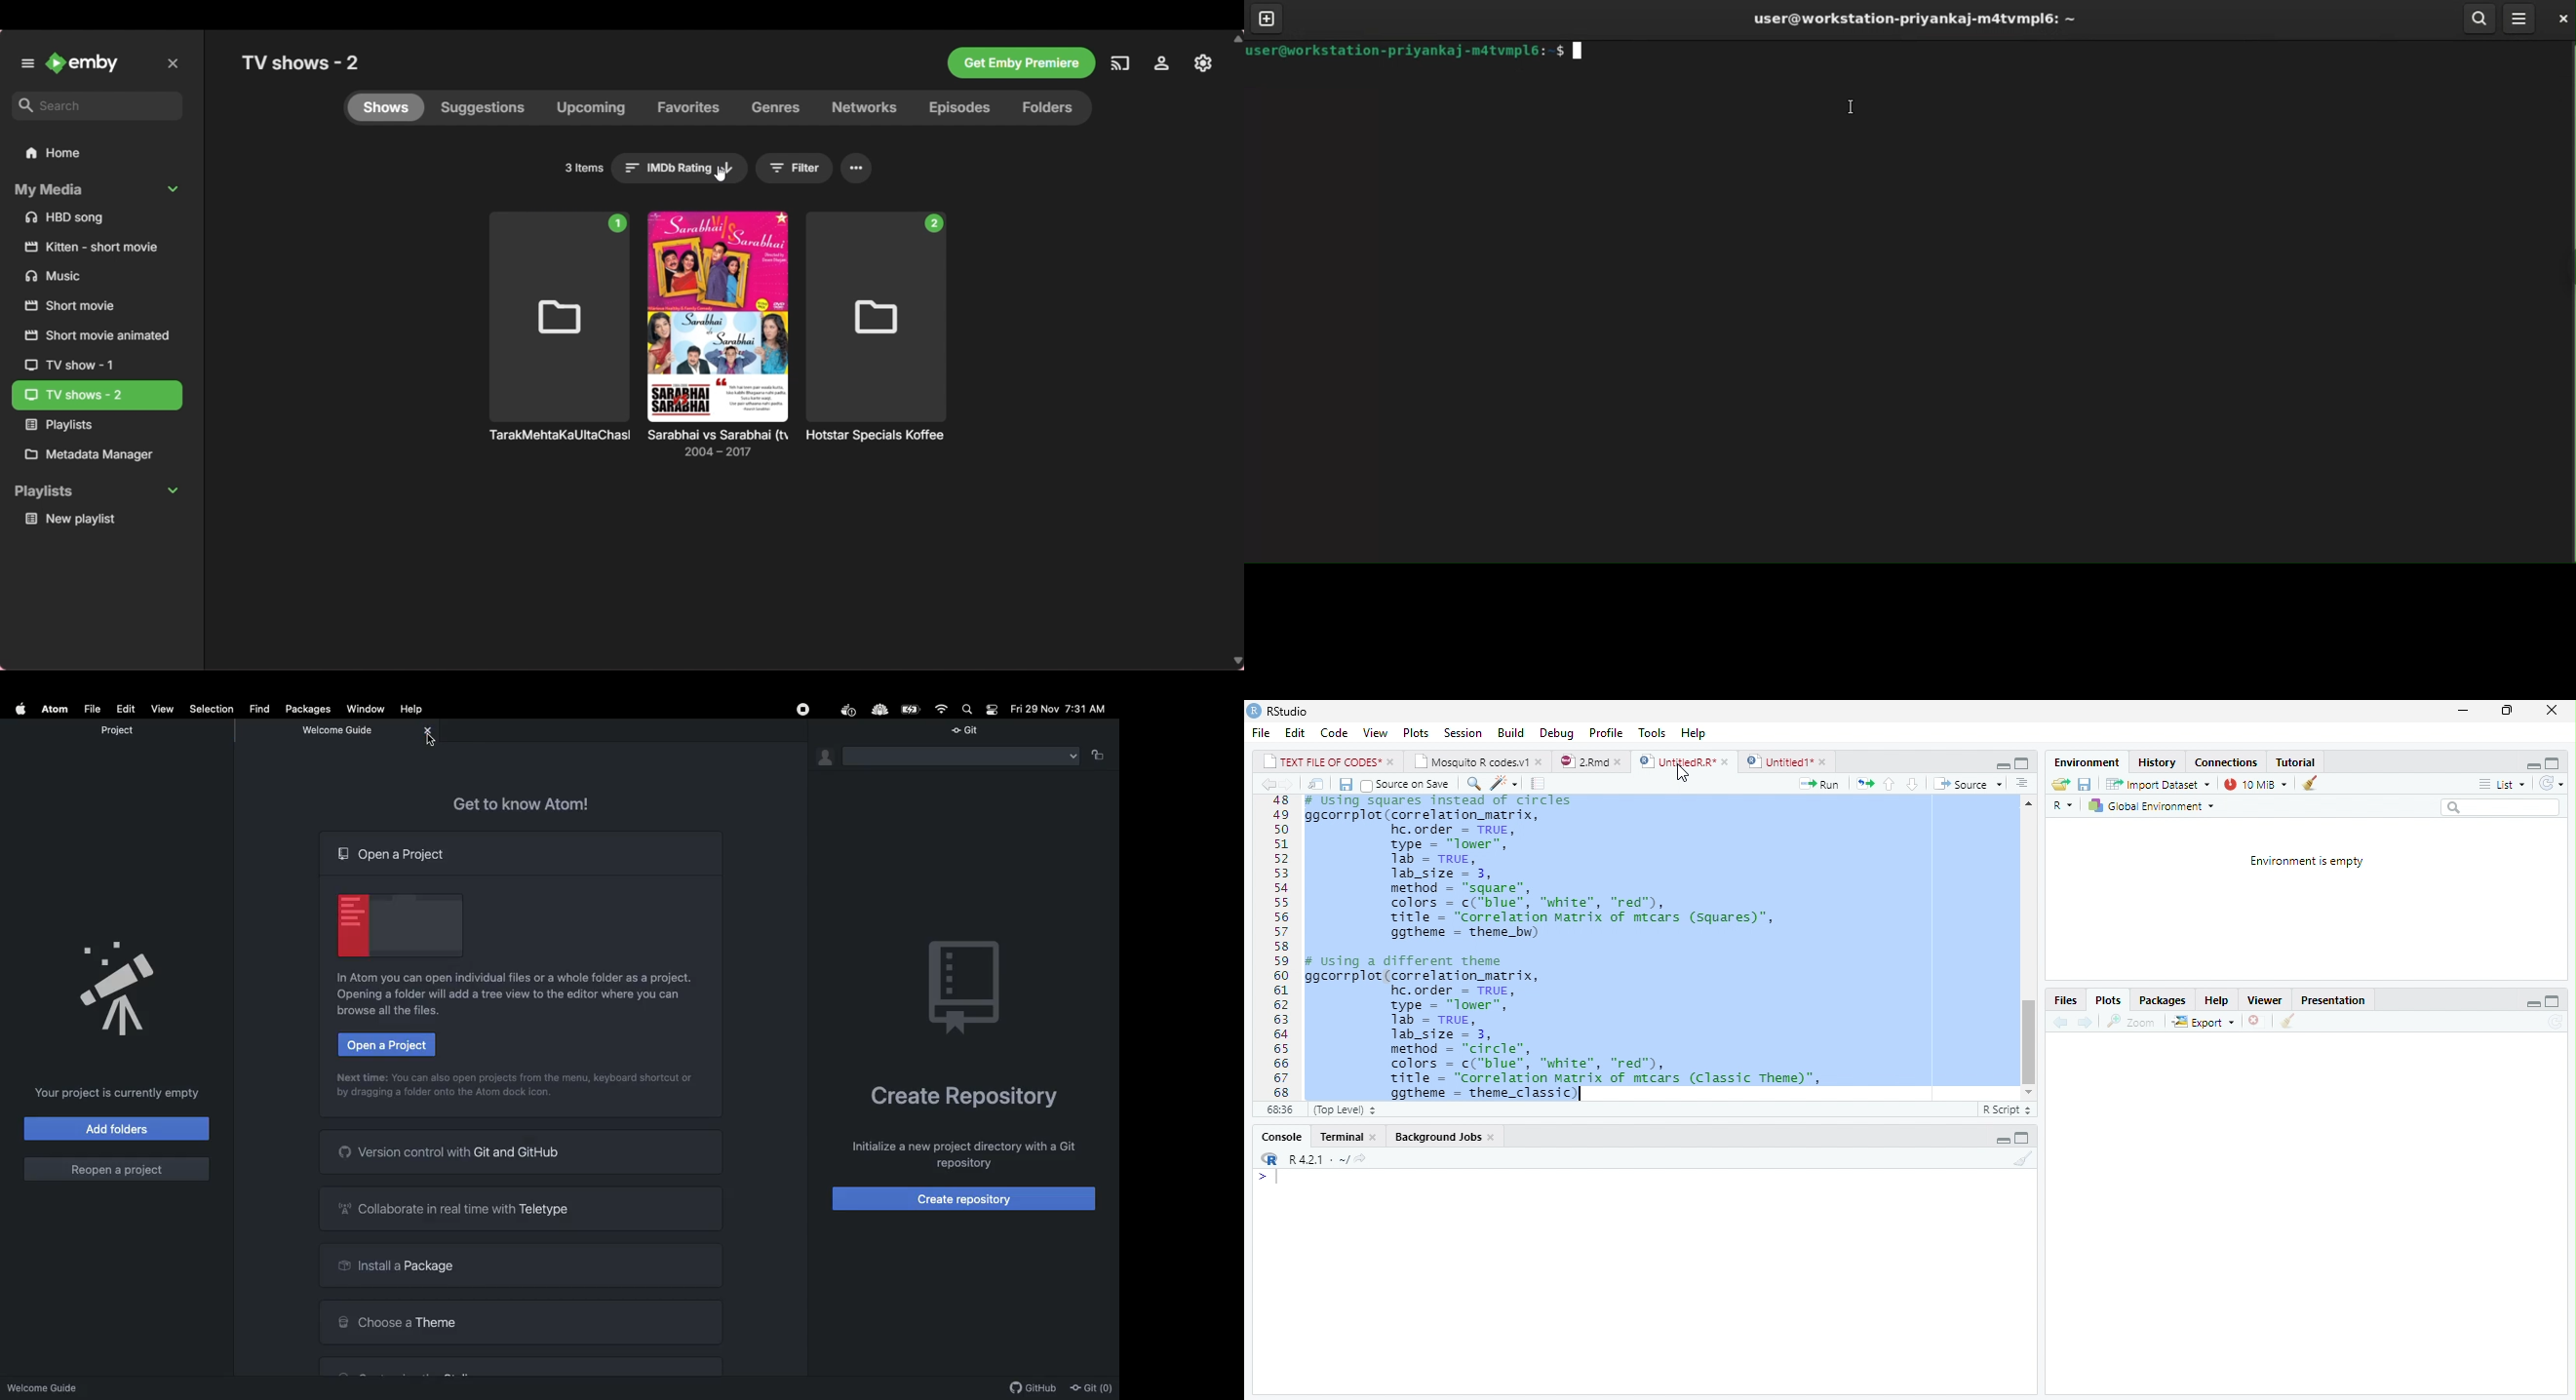 The image size is (2576, 1400). I want to click on hide console, so click(2024, 1136).